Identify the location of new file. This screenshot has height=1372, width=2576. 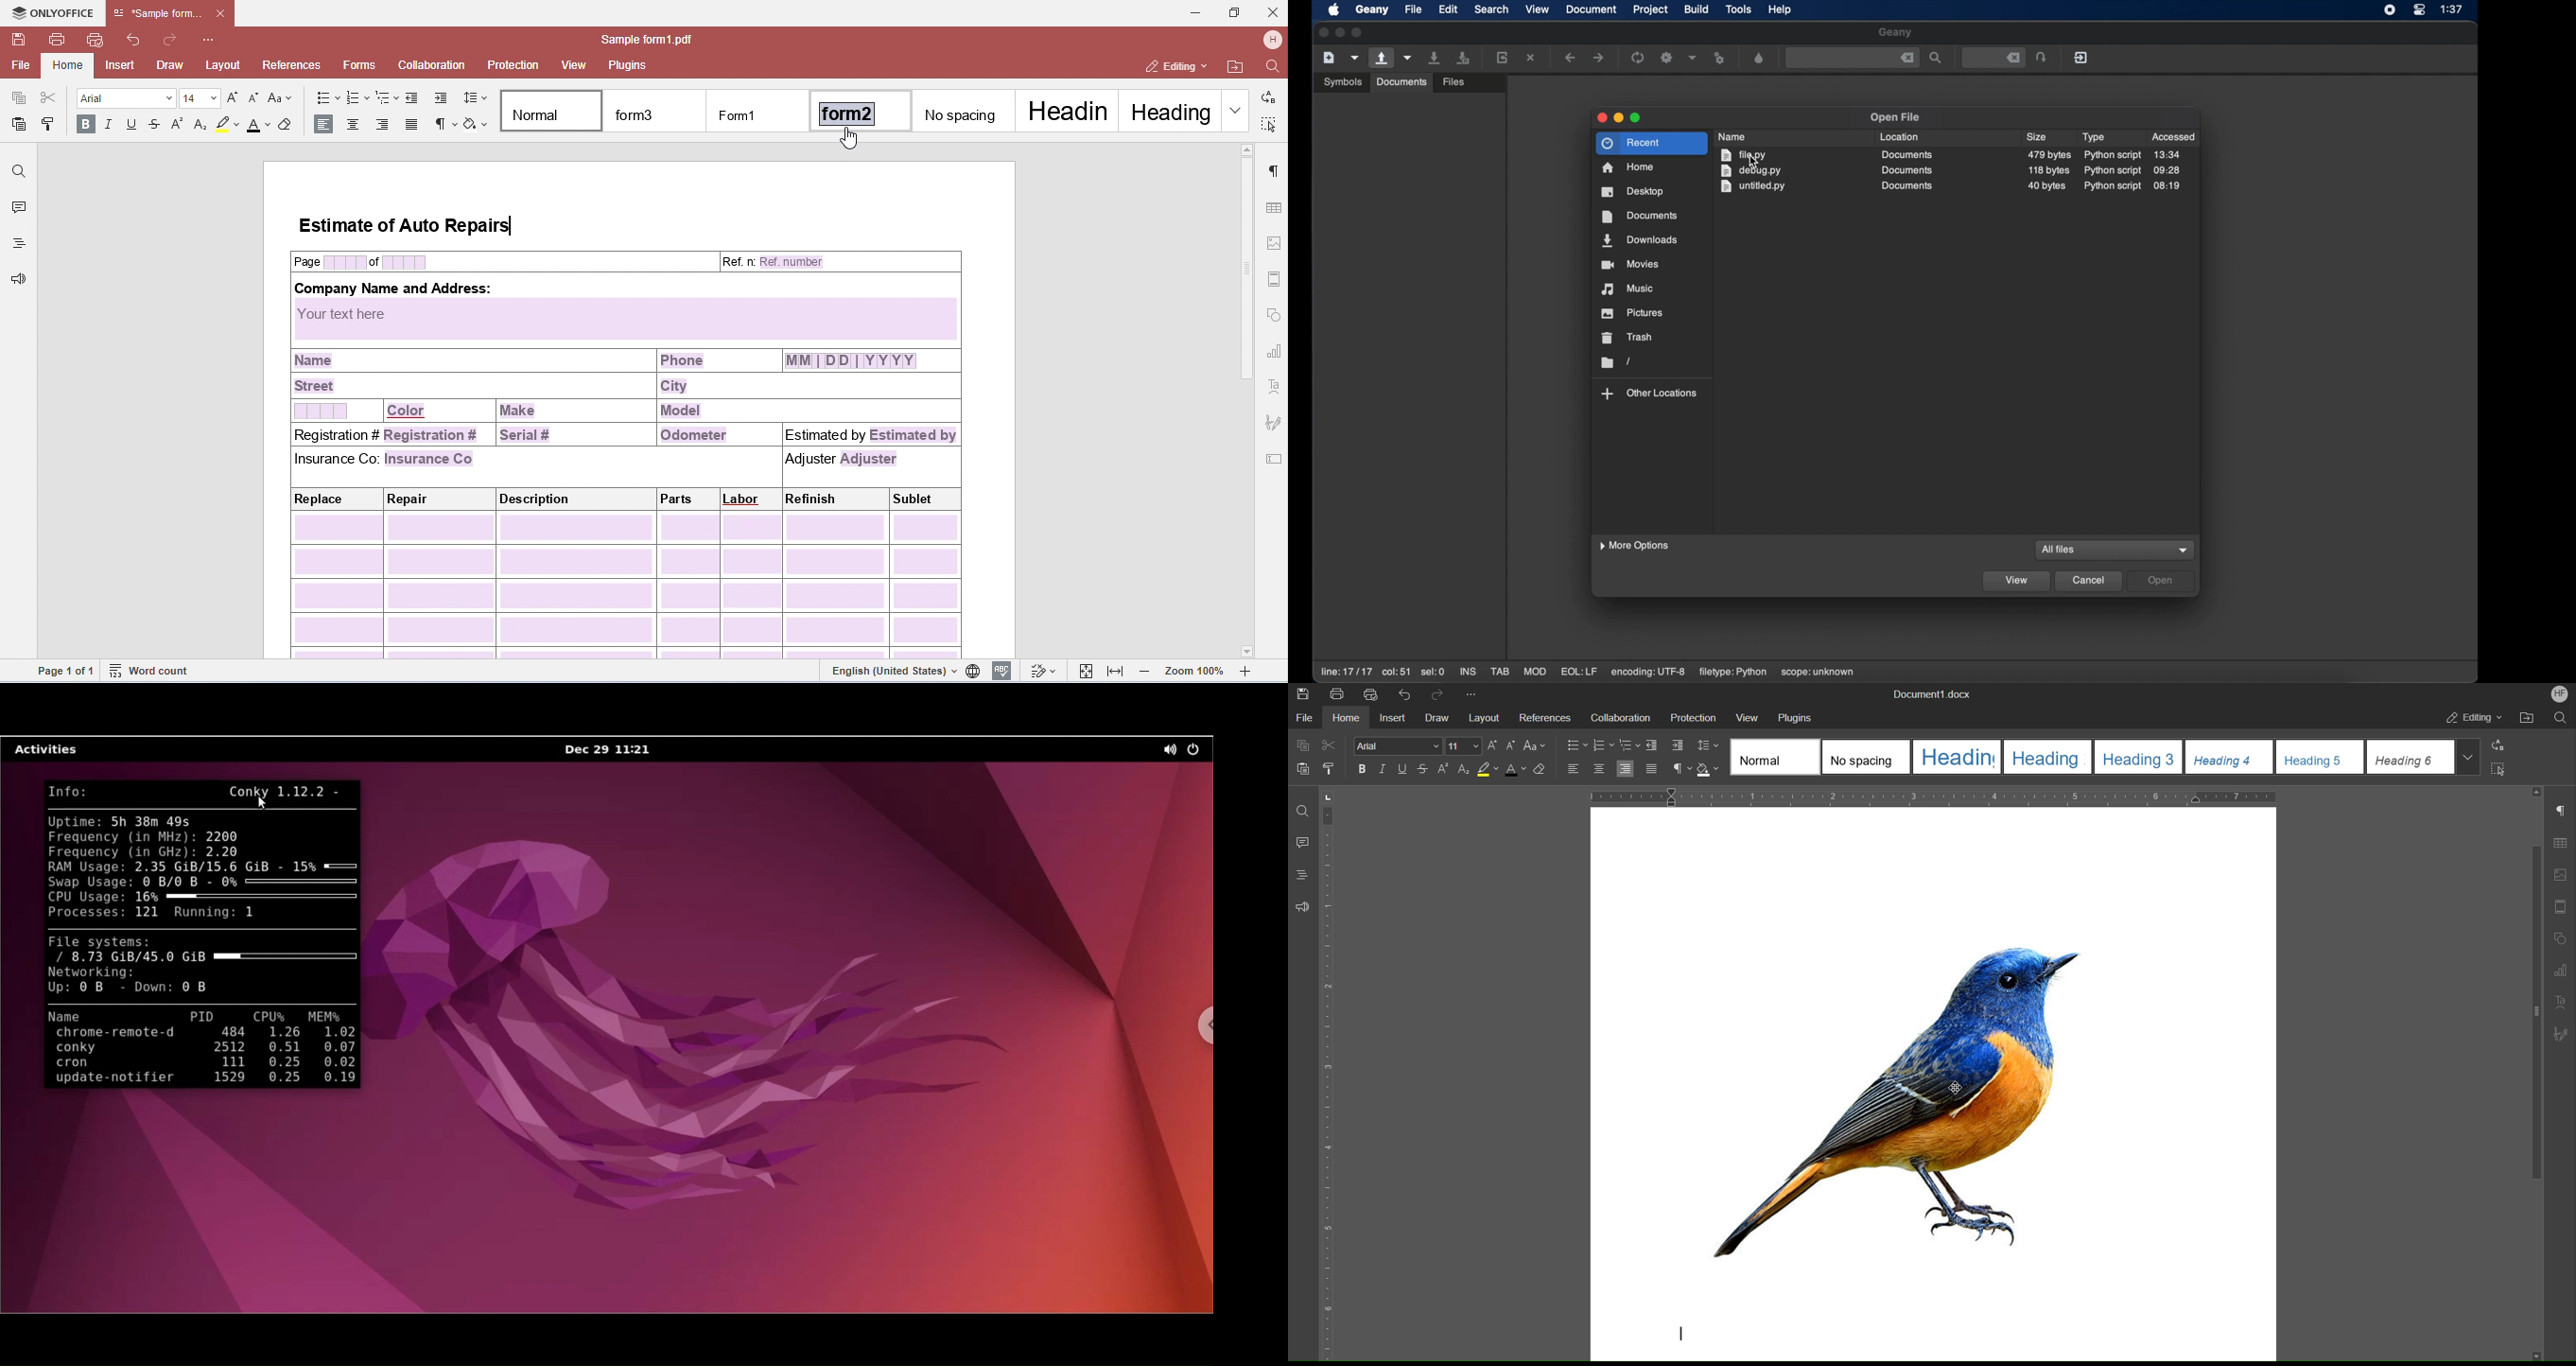
(1328, 57).